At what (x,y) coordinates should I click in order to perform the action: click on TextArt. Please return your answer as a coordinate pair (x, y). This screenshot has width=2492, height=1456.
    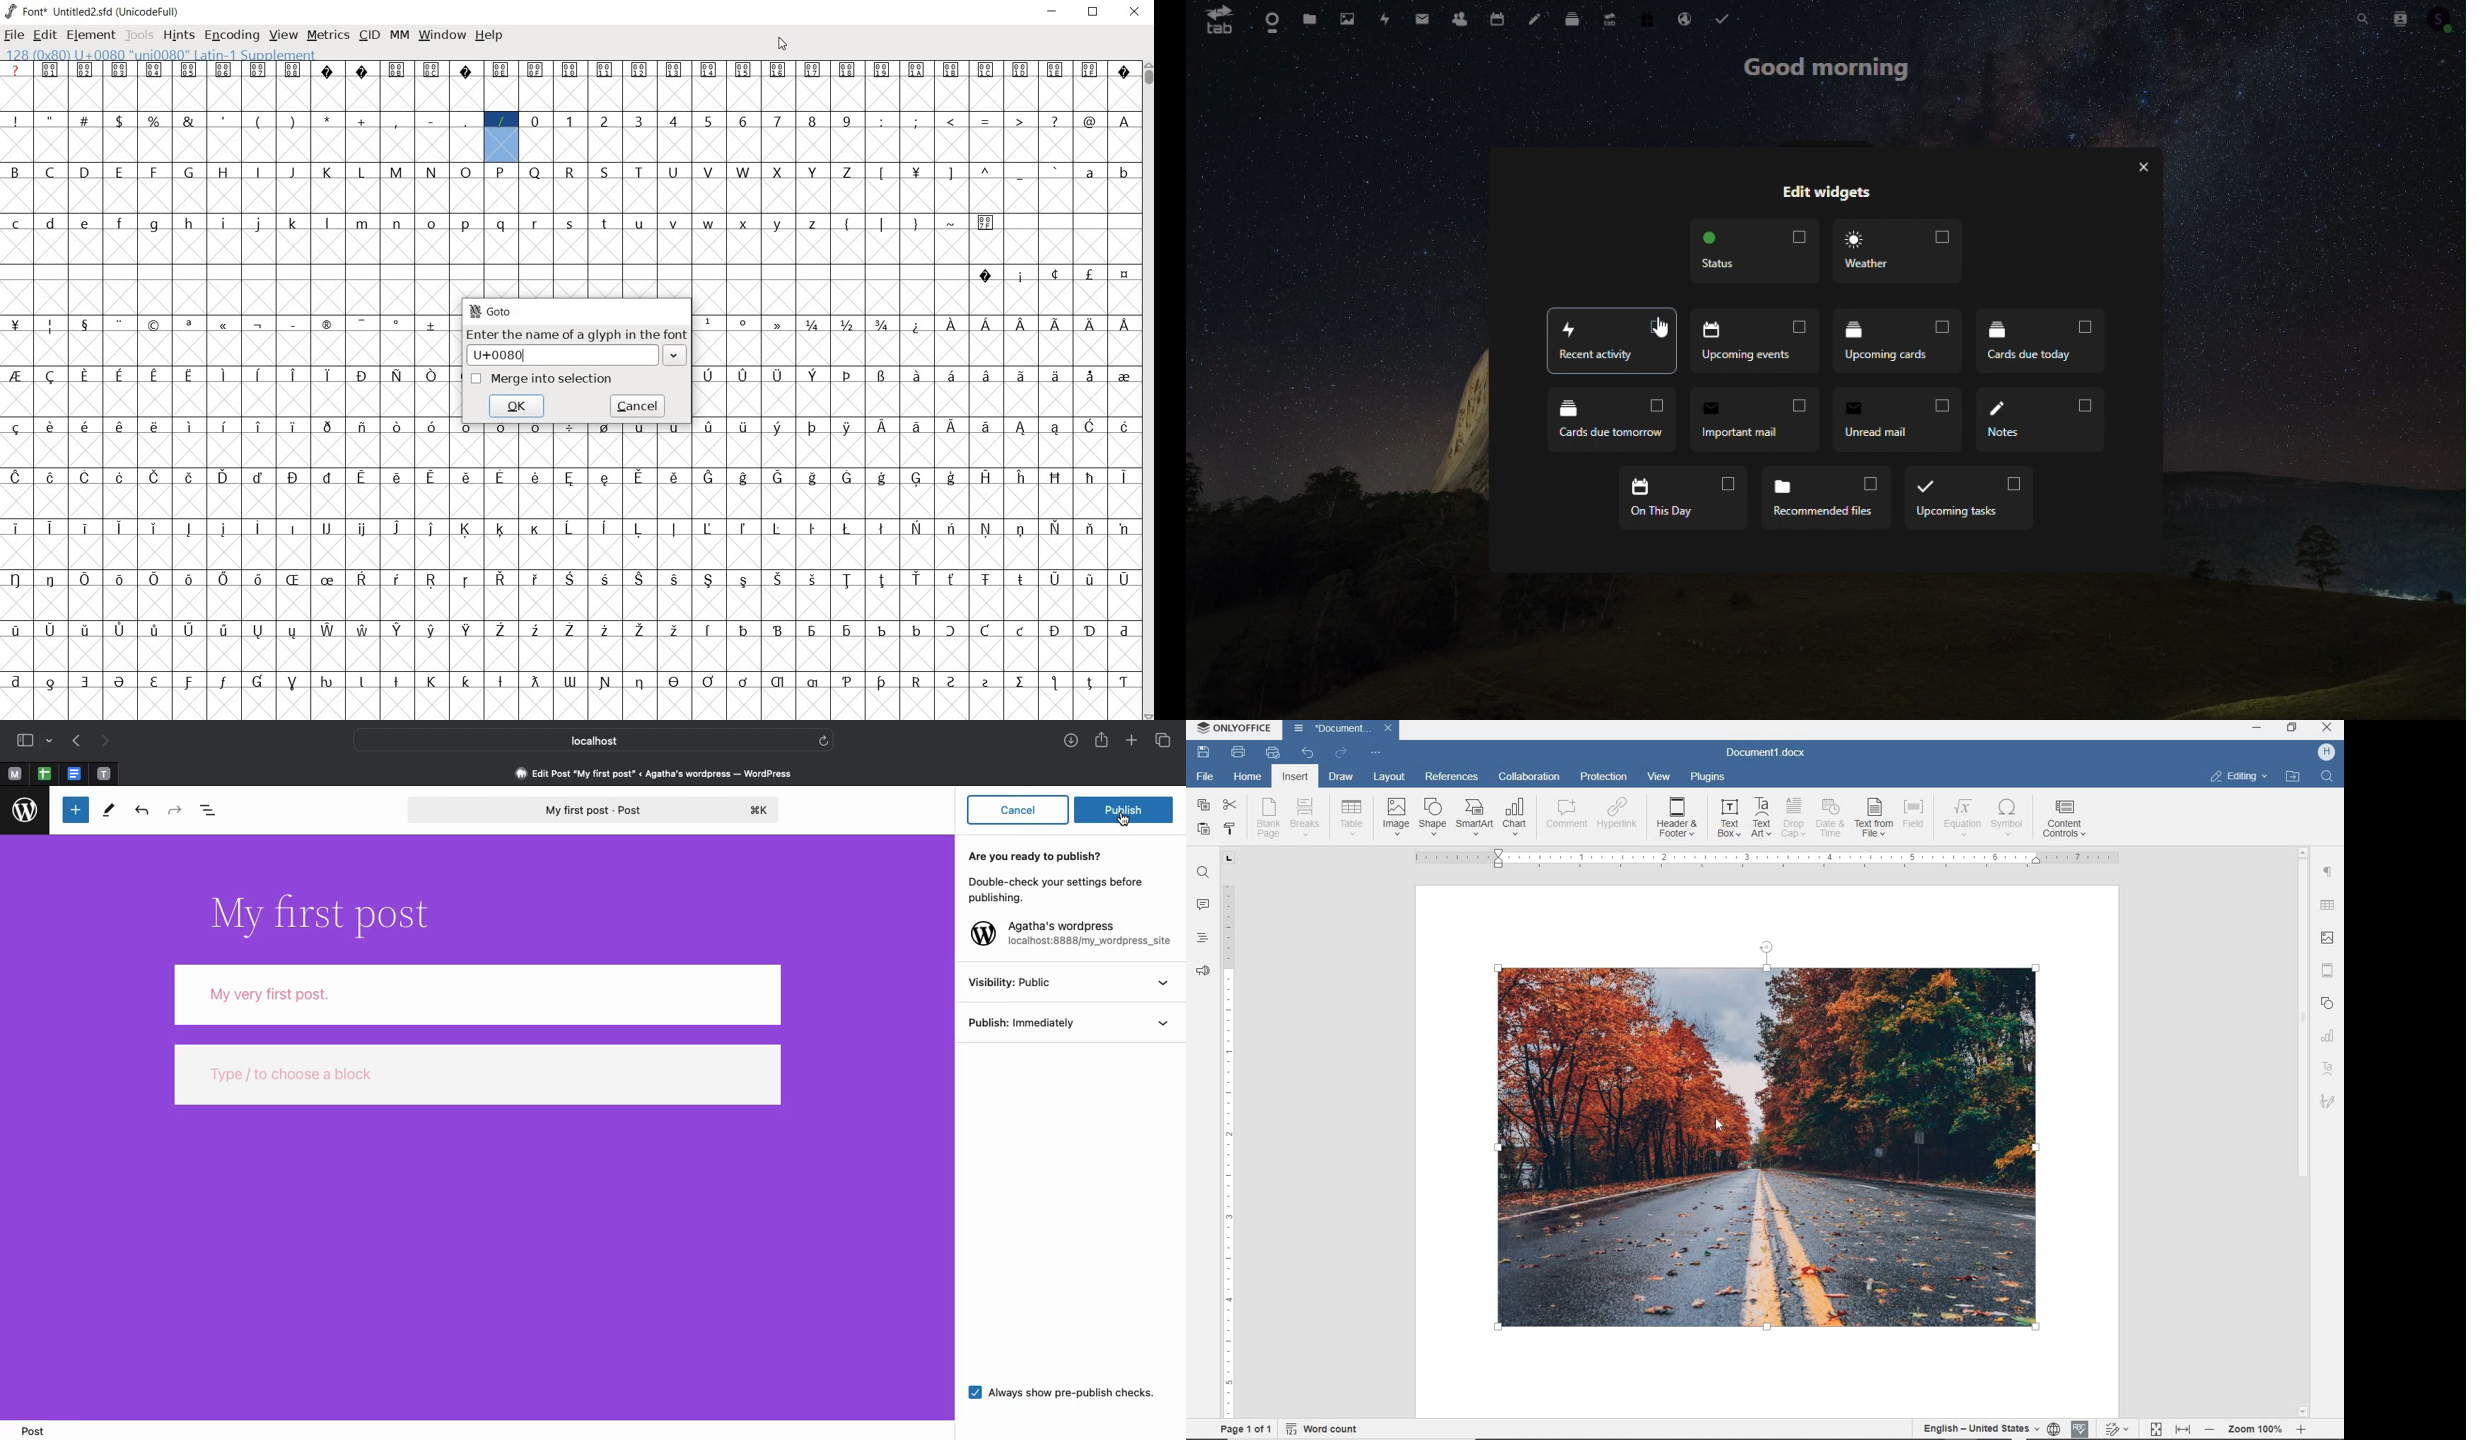
    Looking at the image, I should click on (2331, 1067).